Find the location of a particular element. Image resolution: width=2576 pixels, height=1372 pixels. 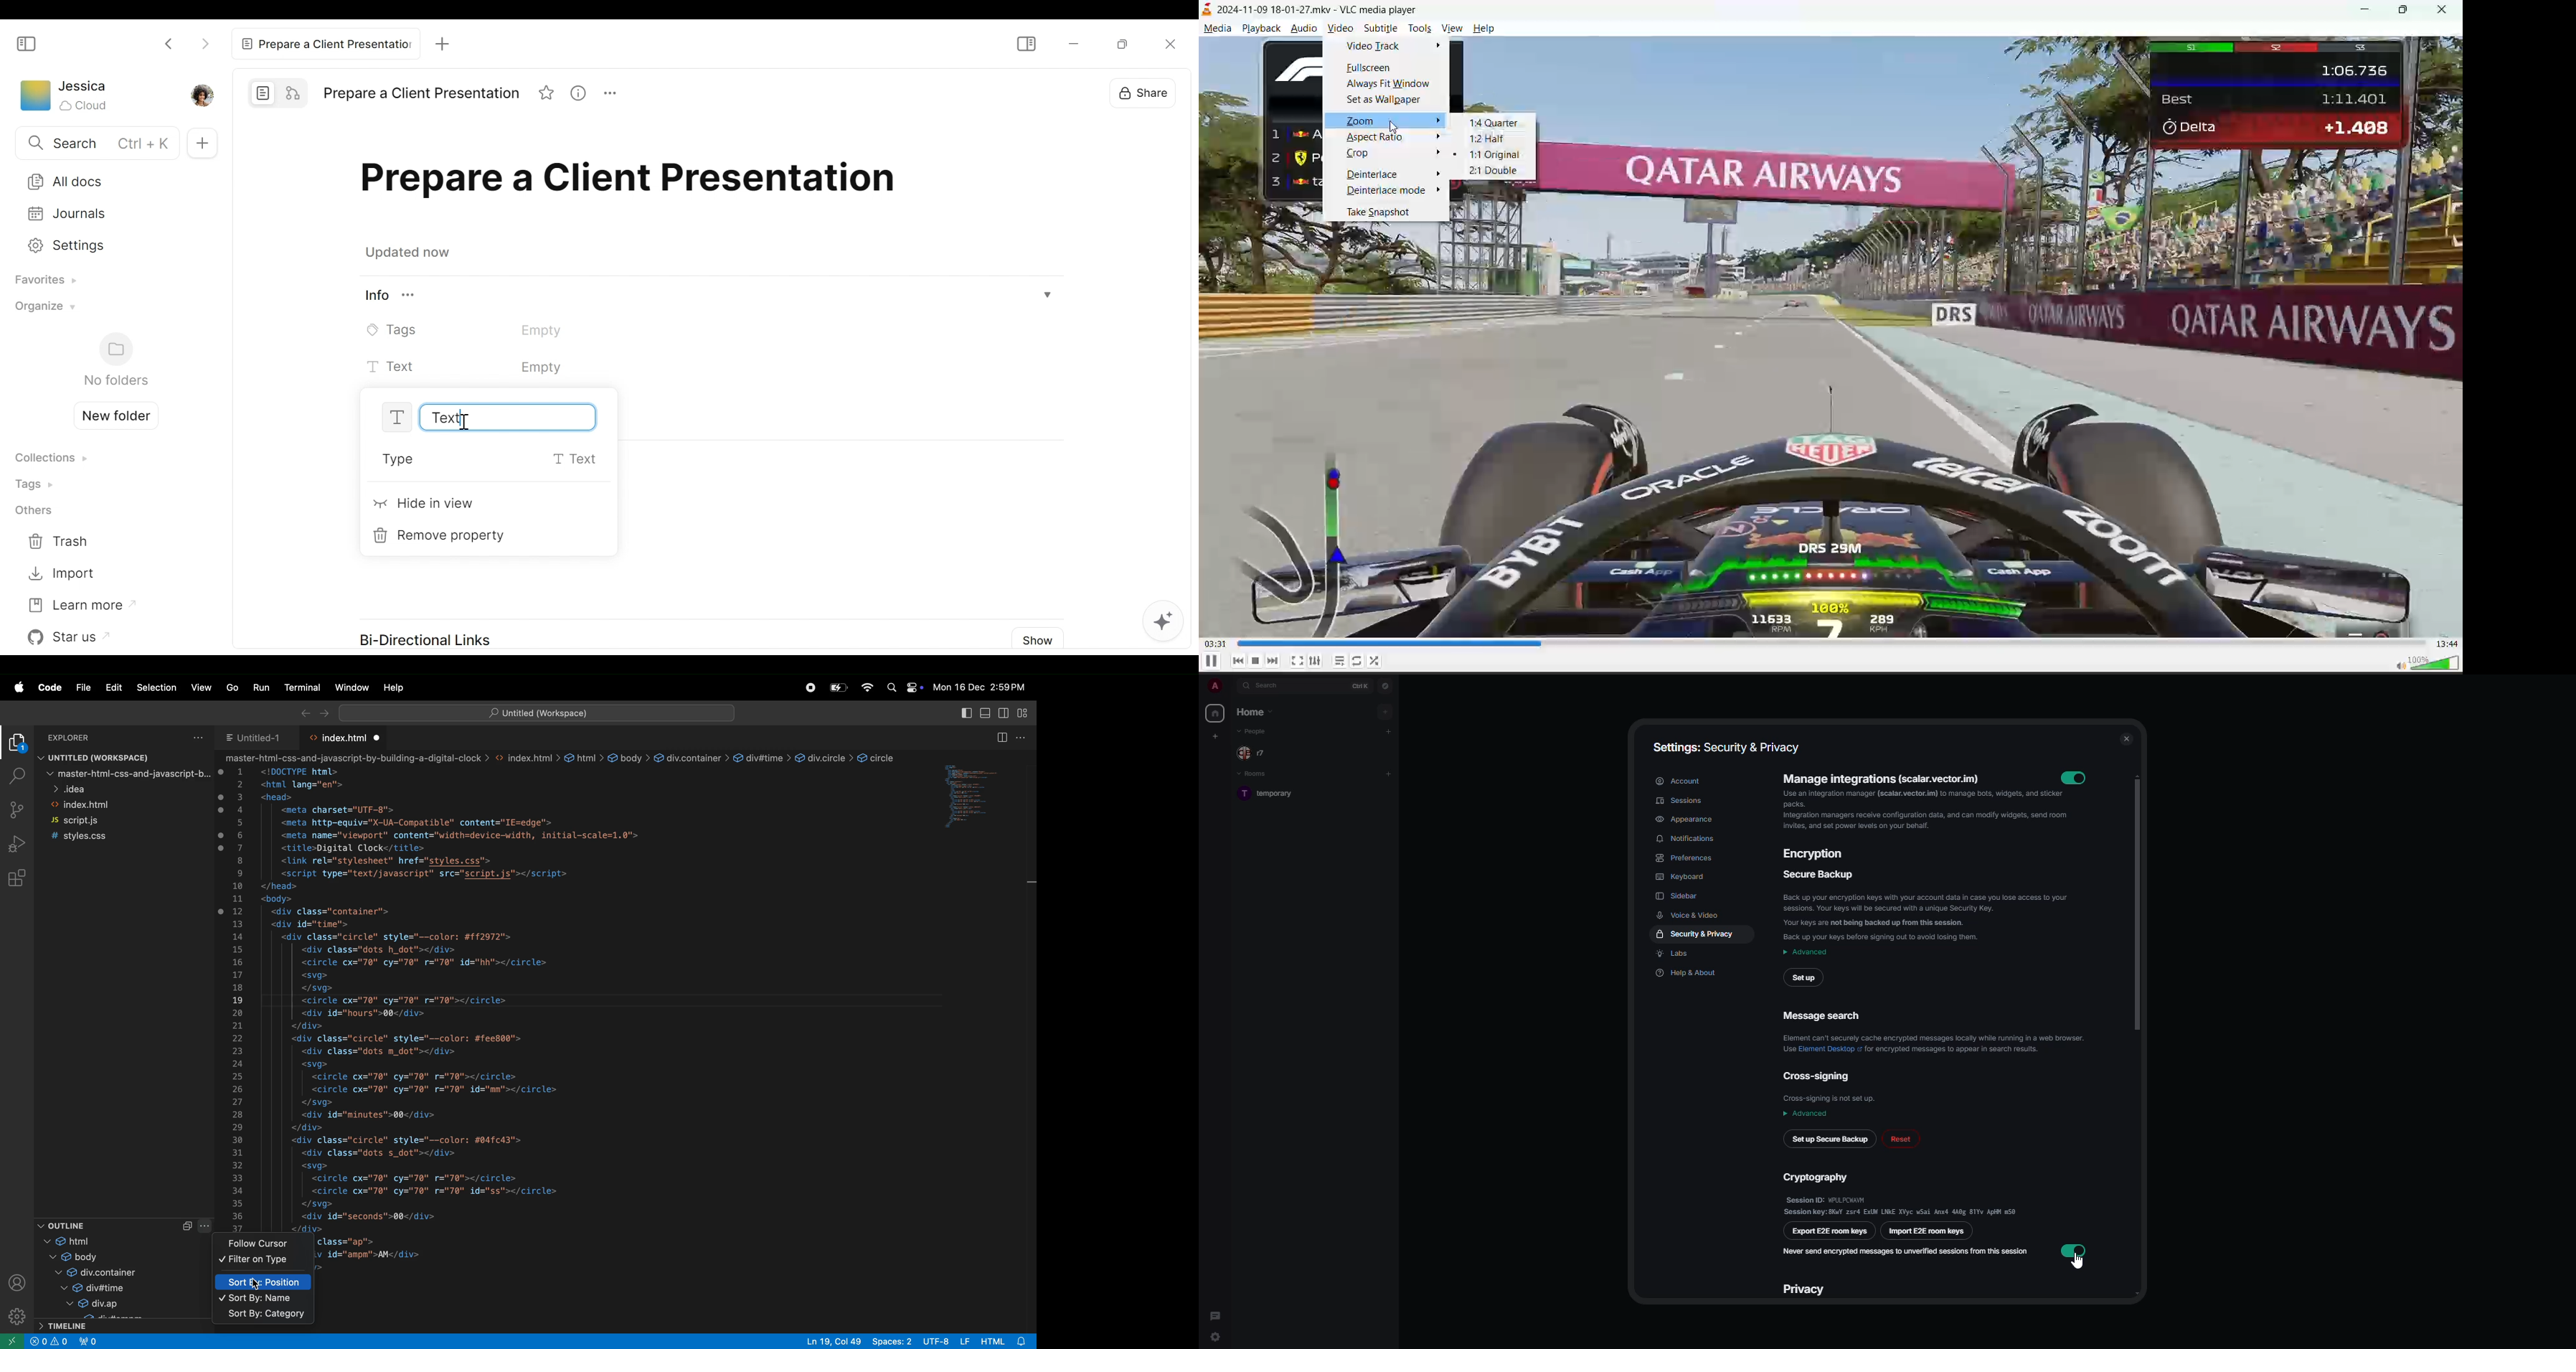

security & privacy is located at coordinates (1695, 935).